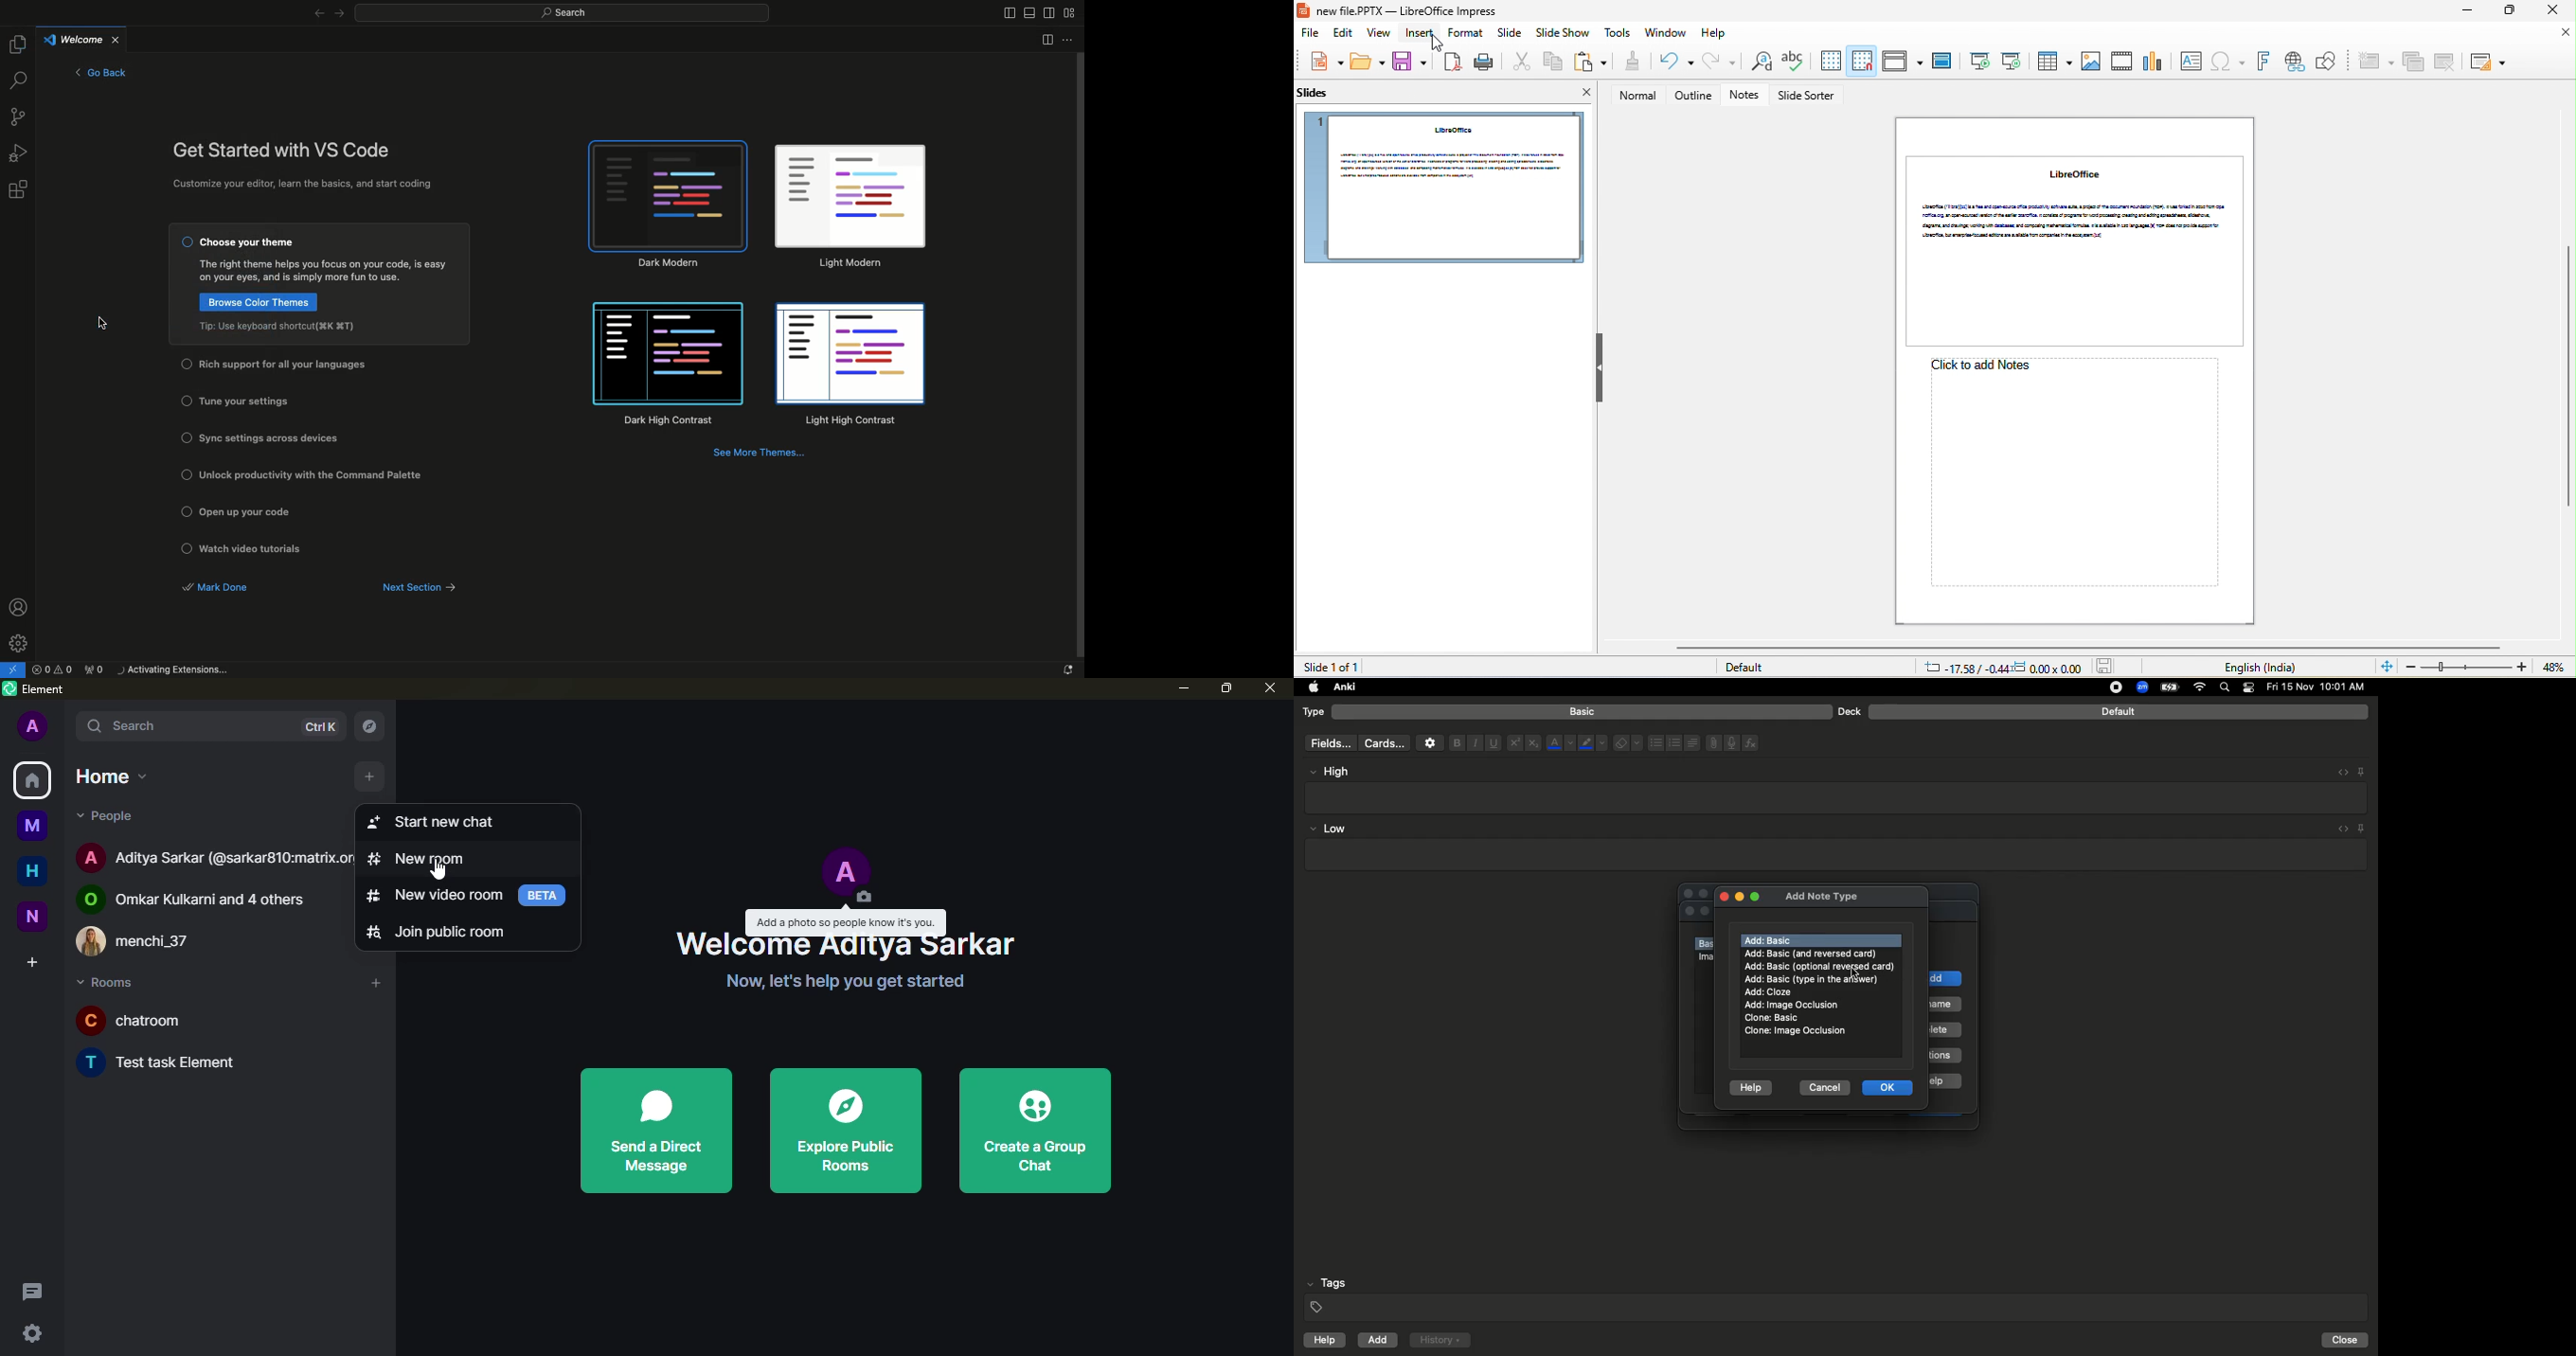  Describe the element at coordinates (2464, 12) in the screenshot. I see `minimize` at that location.